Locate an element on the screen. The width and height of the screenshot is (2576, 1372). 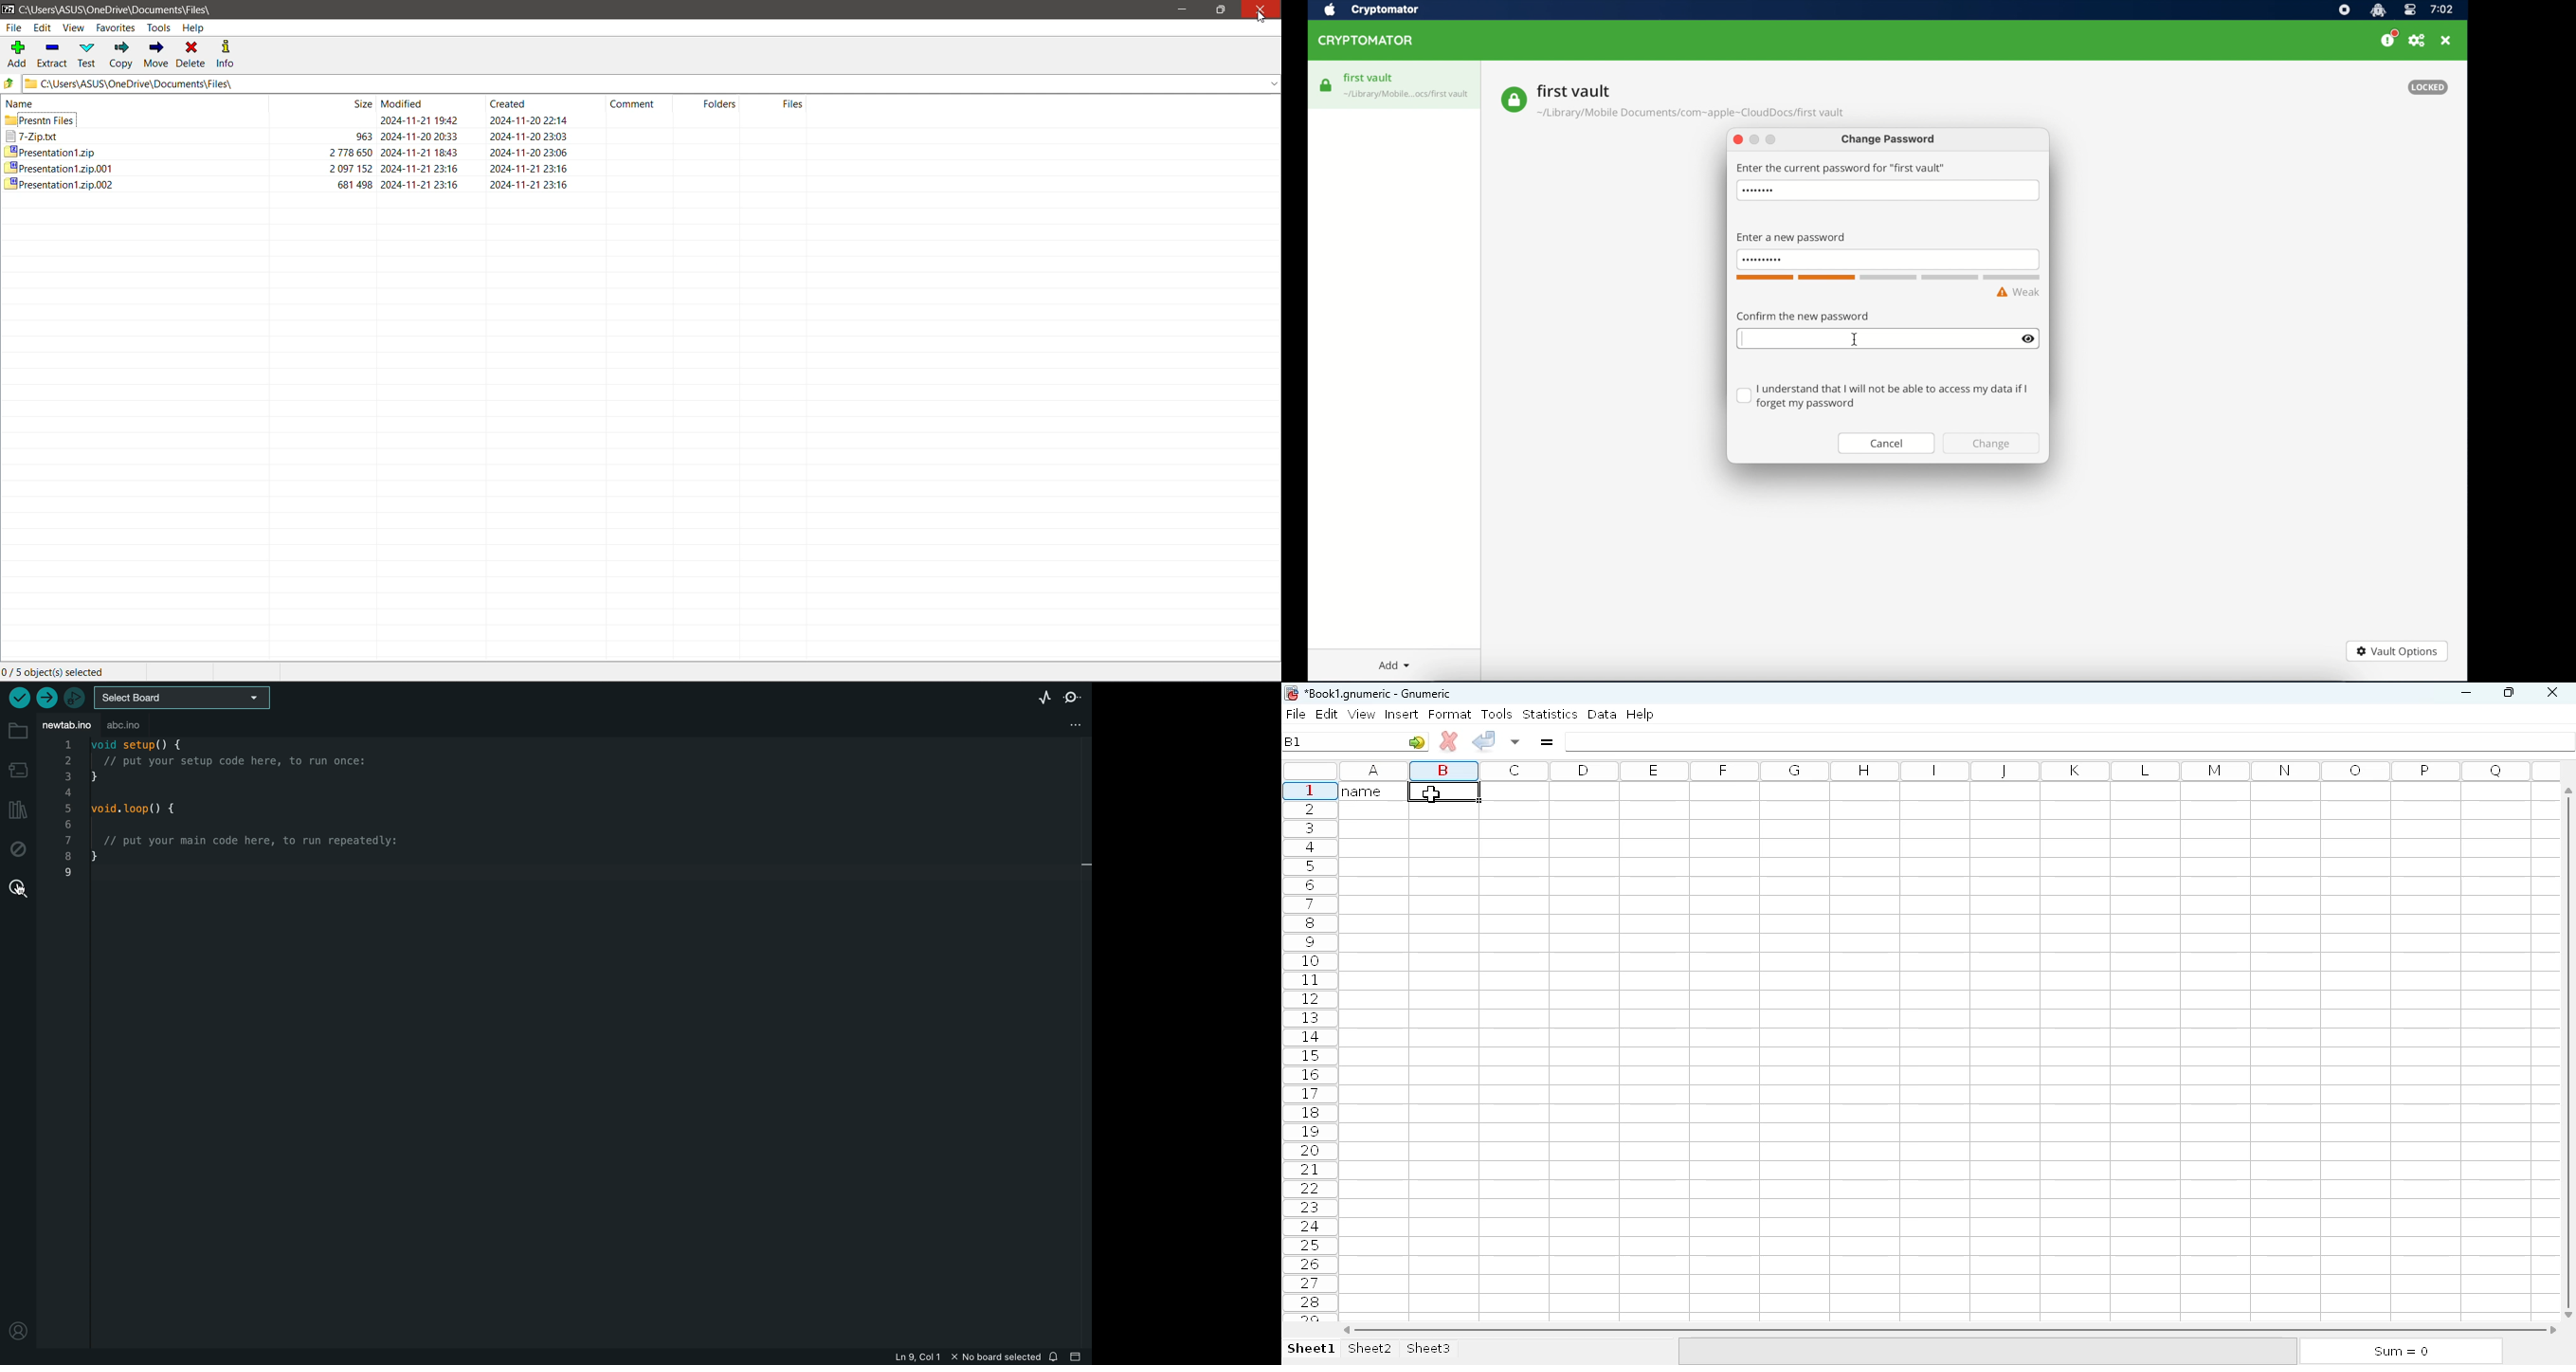
hidden password is located at coordinates (1758, 191).